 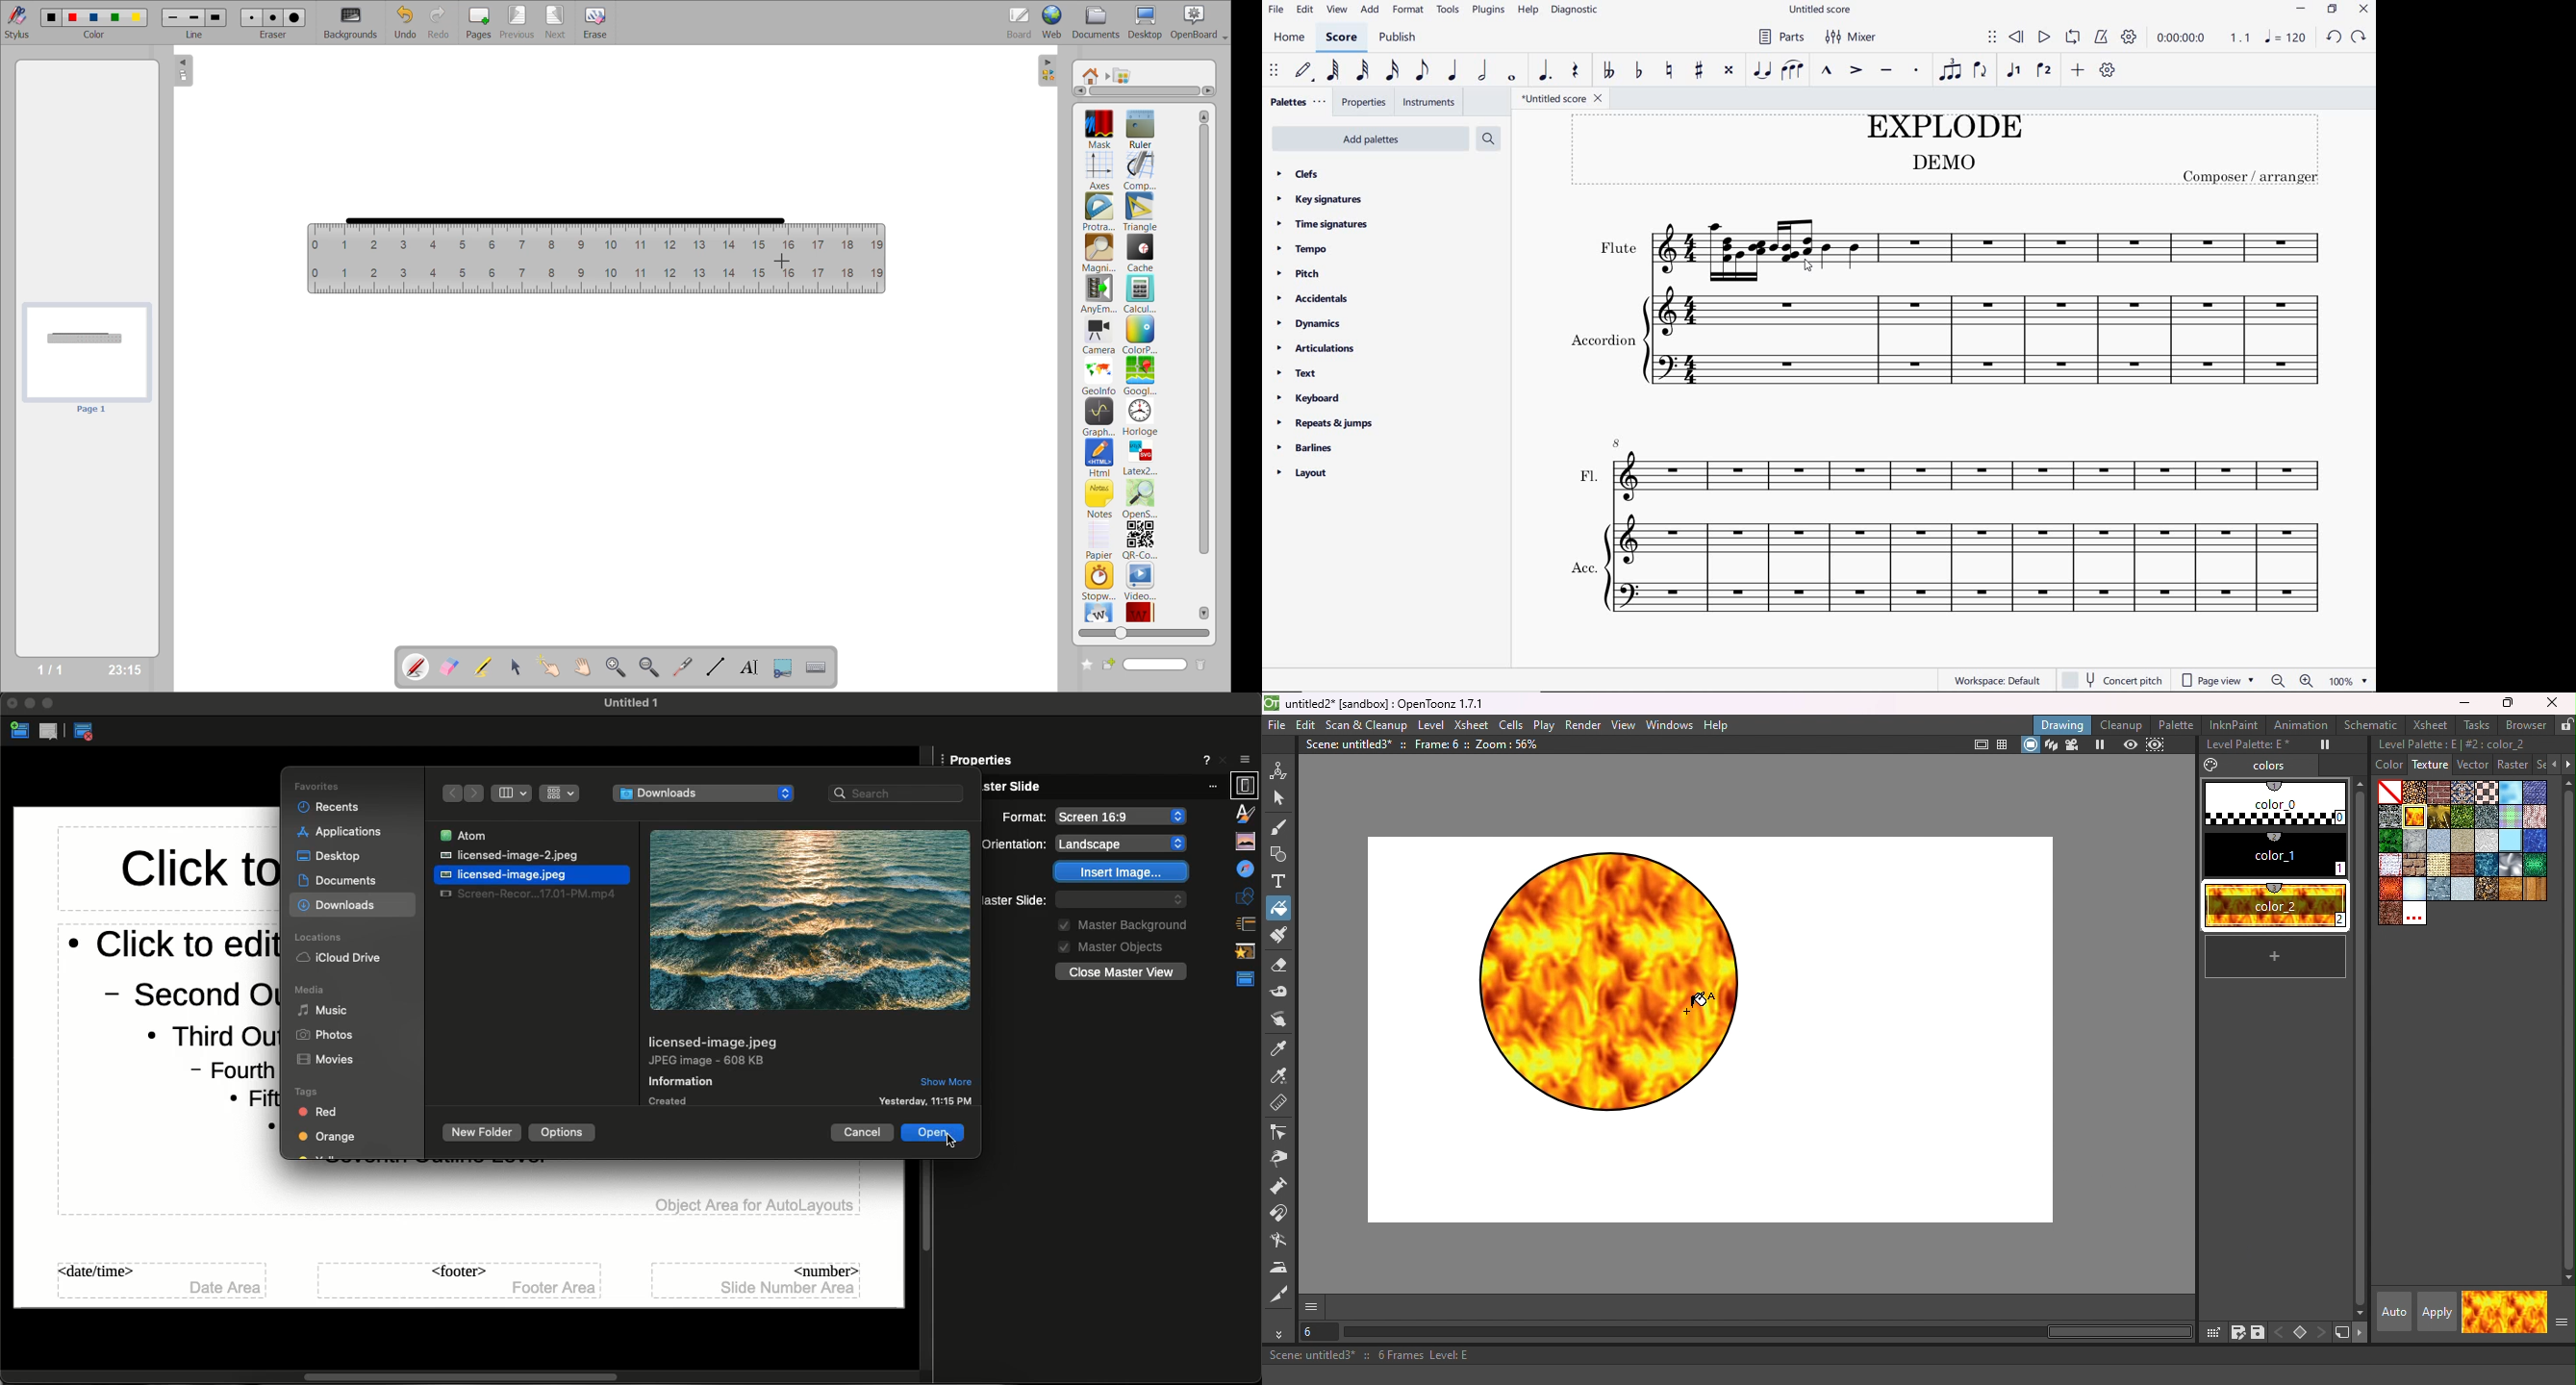 I want to click on whole note, so click(x=1510, y=79).